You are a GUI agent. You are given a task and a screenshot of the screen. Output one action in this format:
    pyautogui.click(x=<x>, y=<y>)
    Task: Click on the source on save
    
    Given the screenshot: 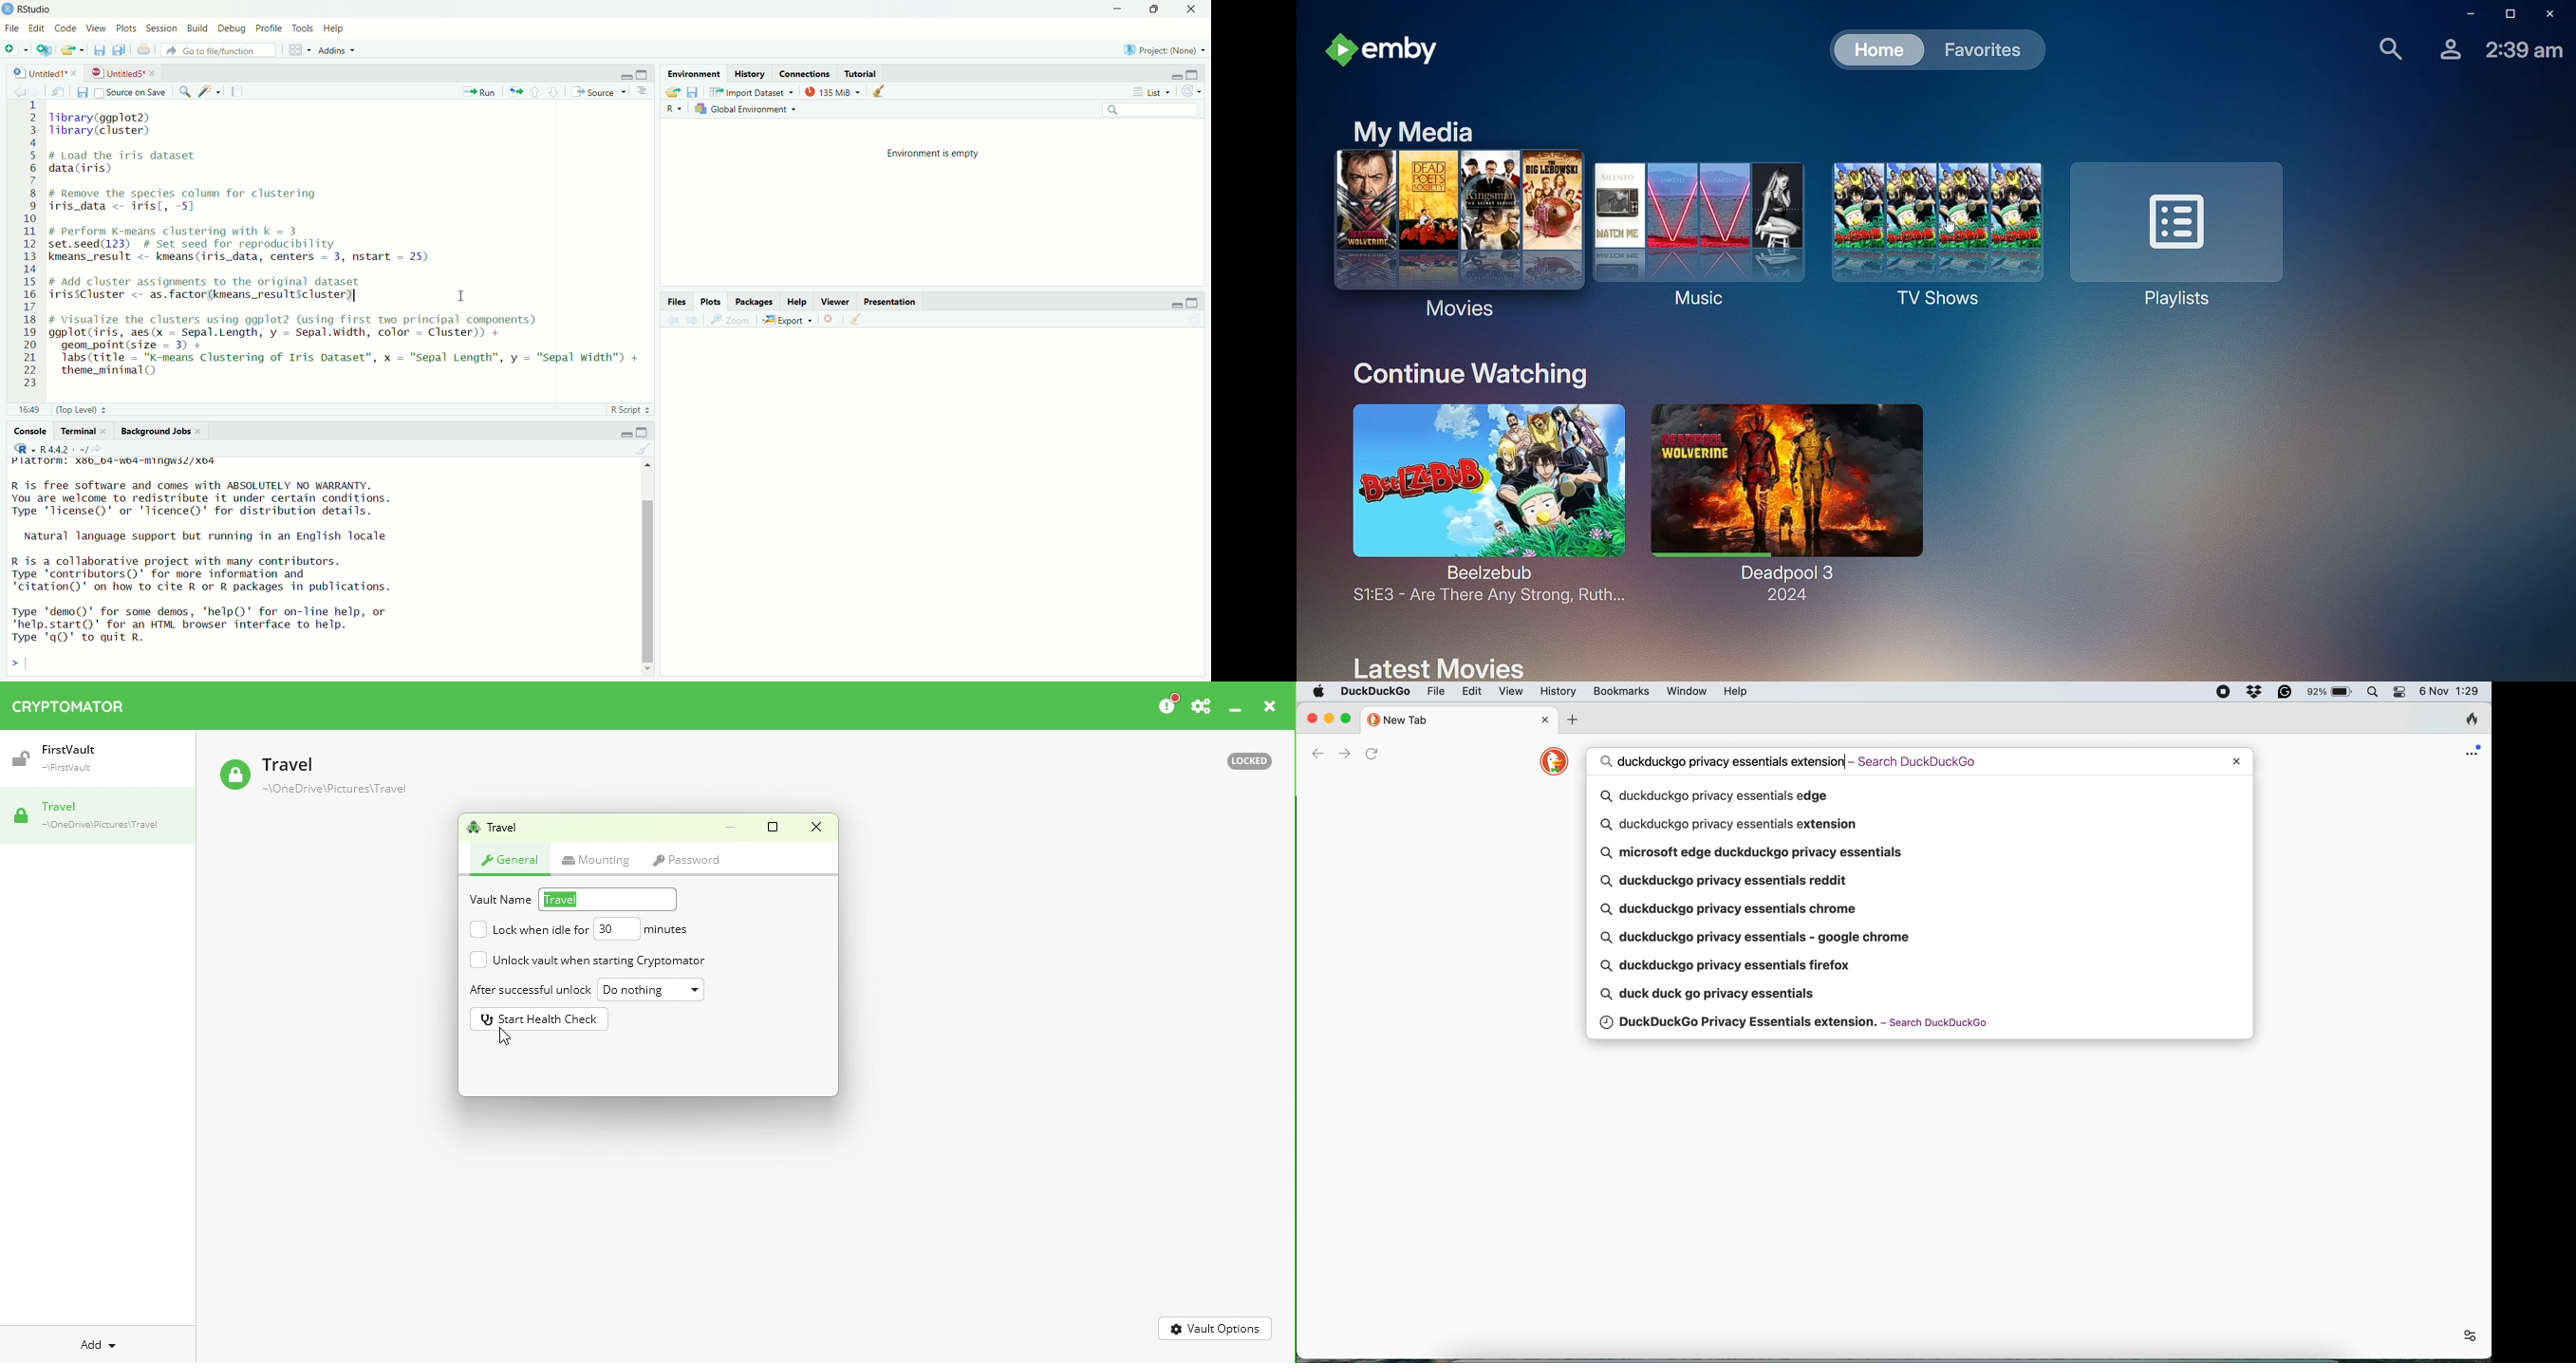 What is the action you would take?
    pyautogui.click(x=131, y=91)
    